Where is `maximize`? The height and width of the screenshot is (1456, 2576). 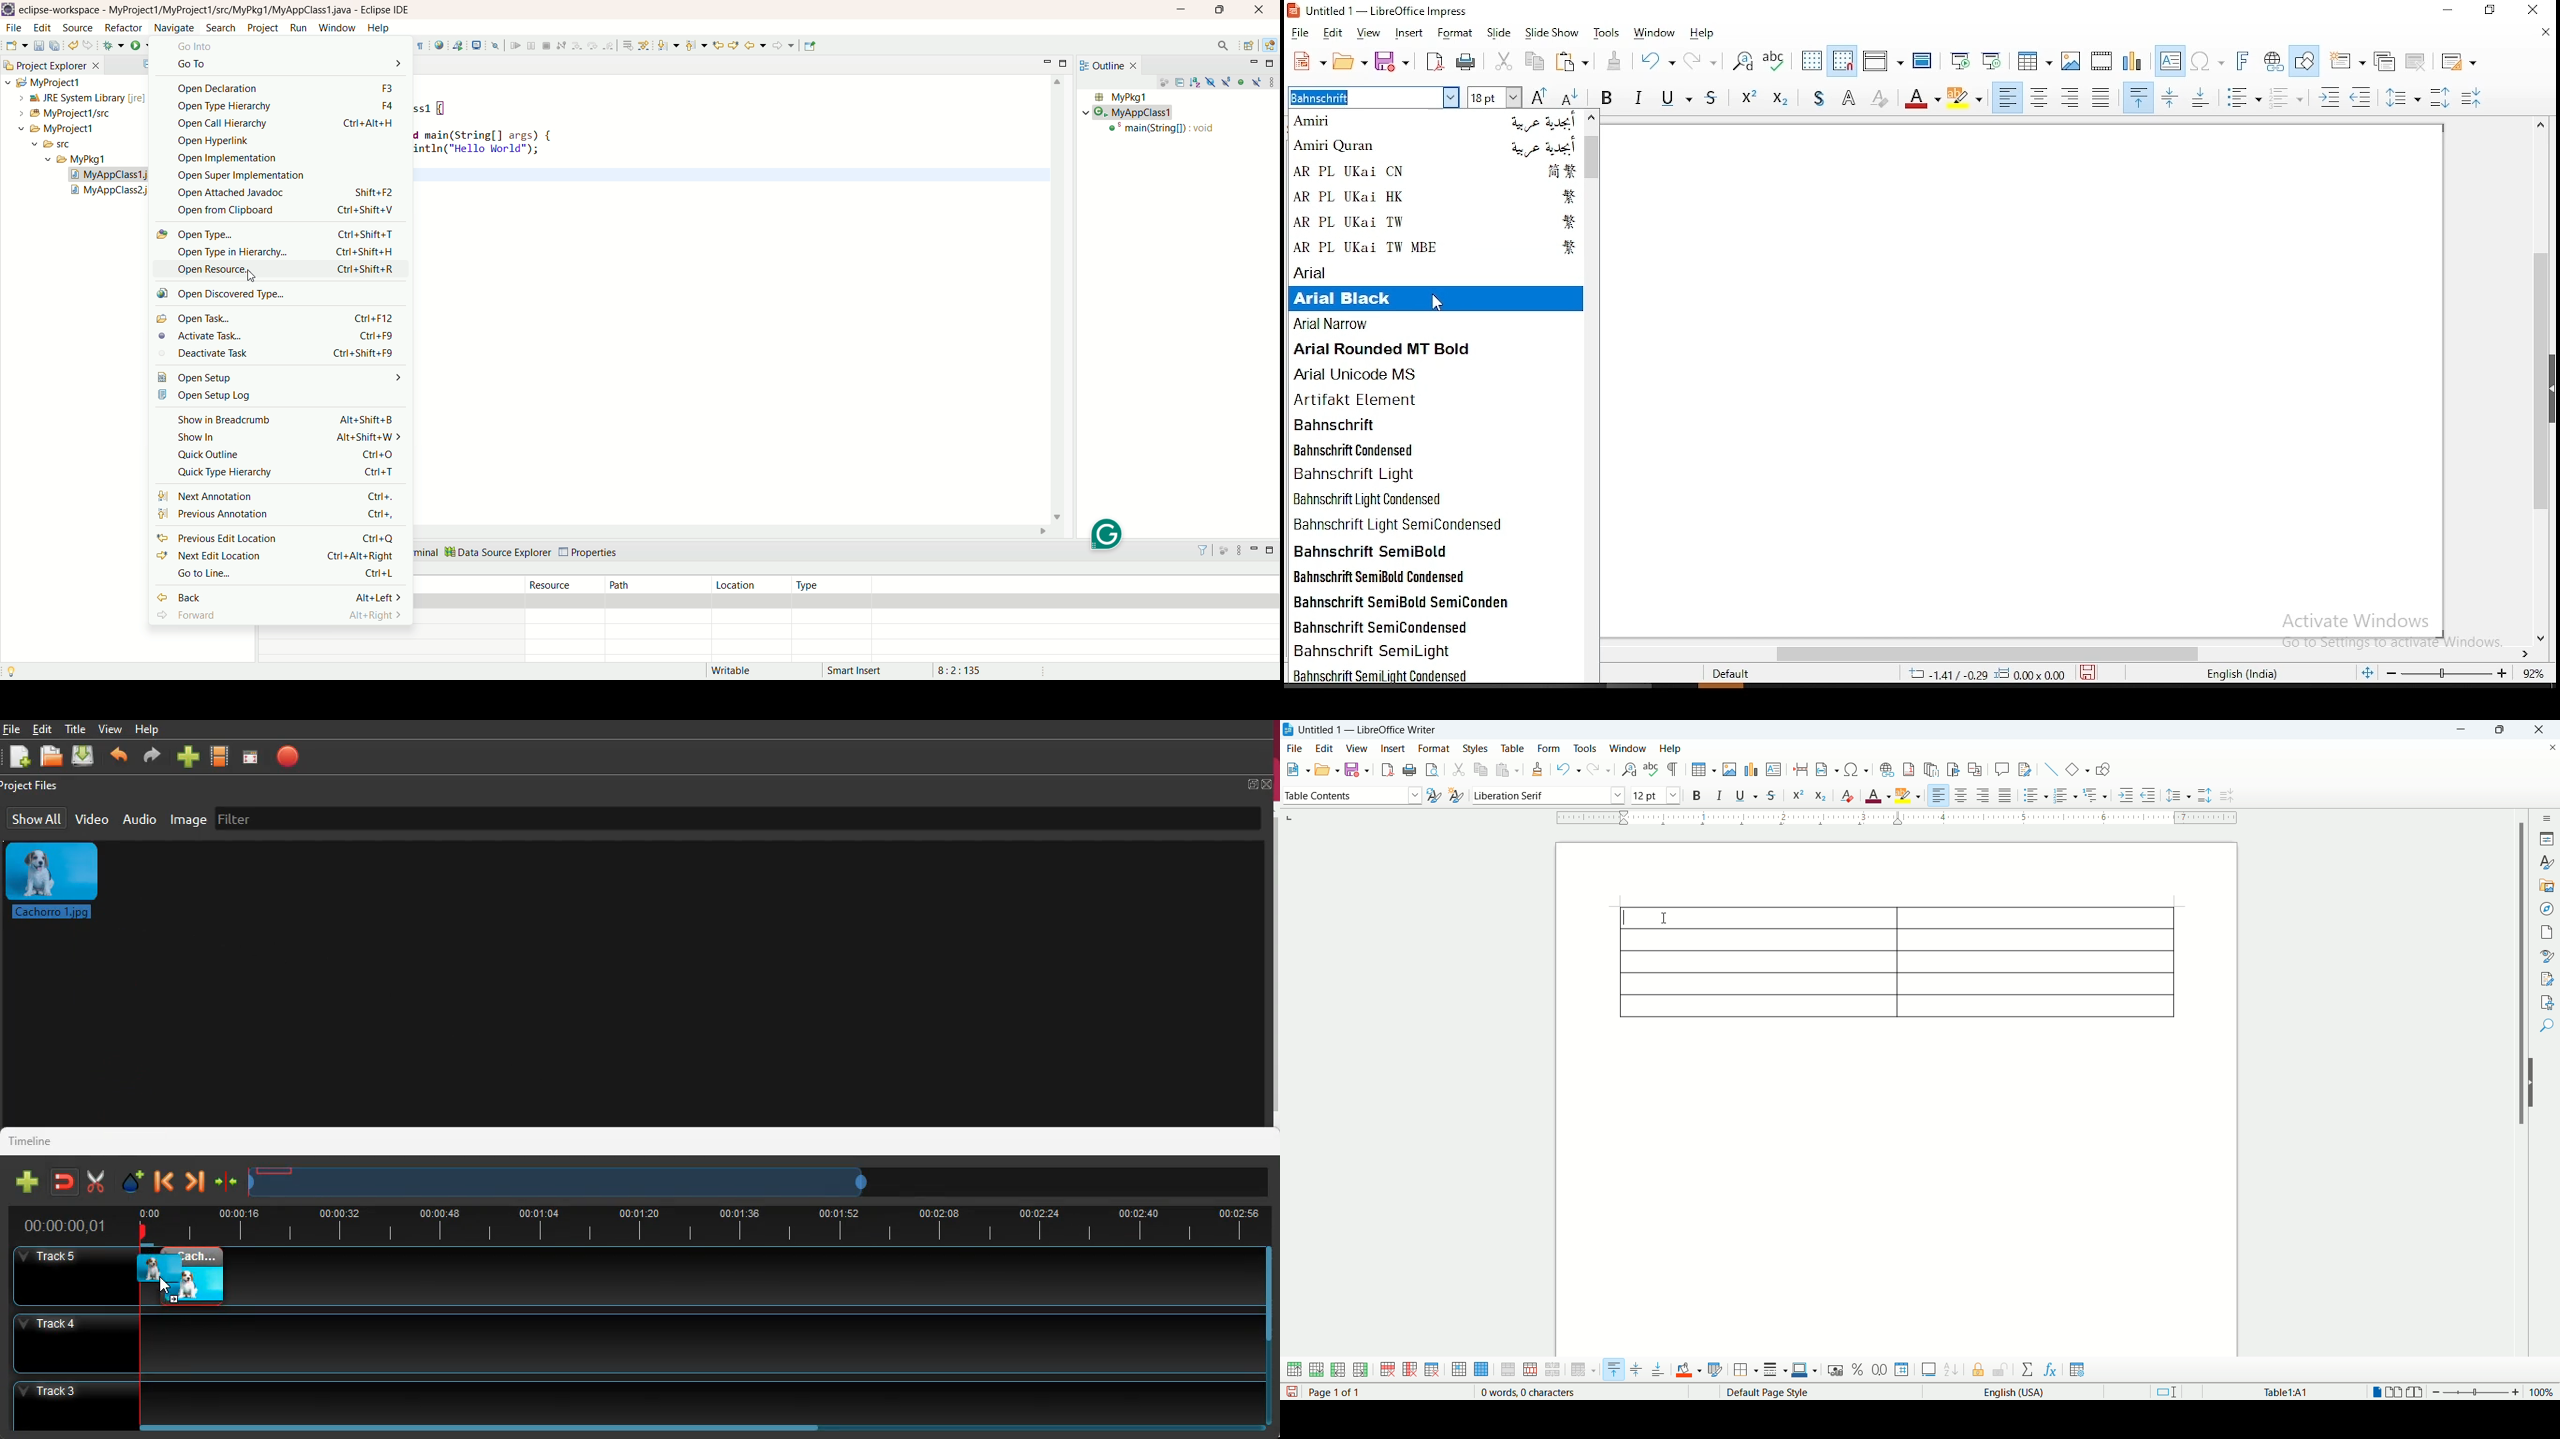
maximize is located at coordinates (1271, 63).